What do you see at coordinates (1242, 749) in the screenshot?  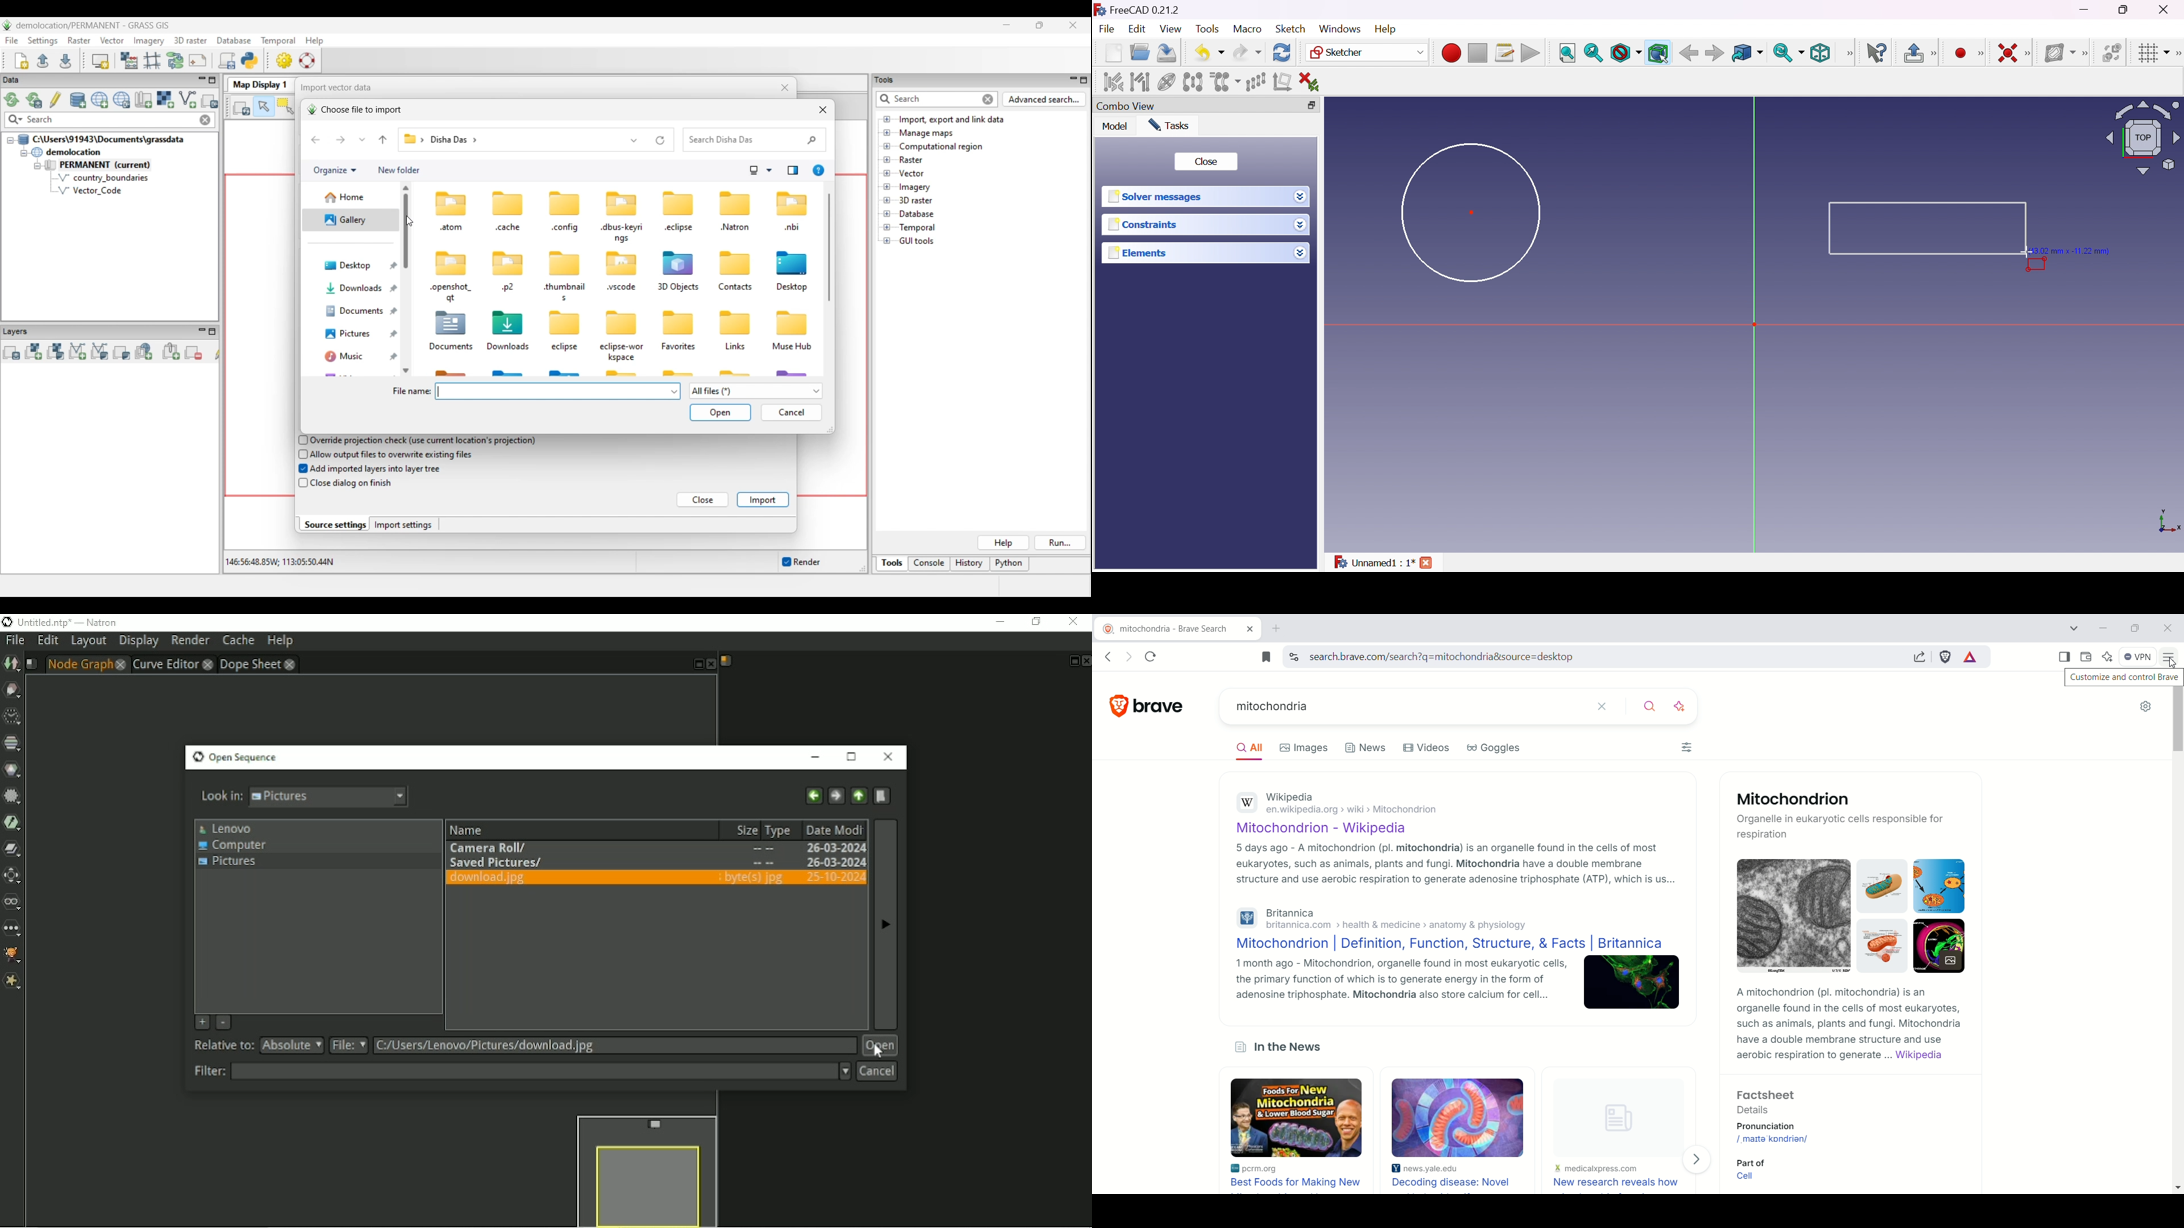 I see `AIl` at bounding box center [1242, 749].